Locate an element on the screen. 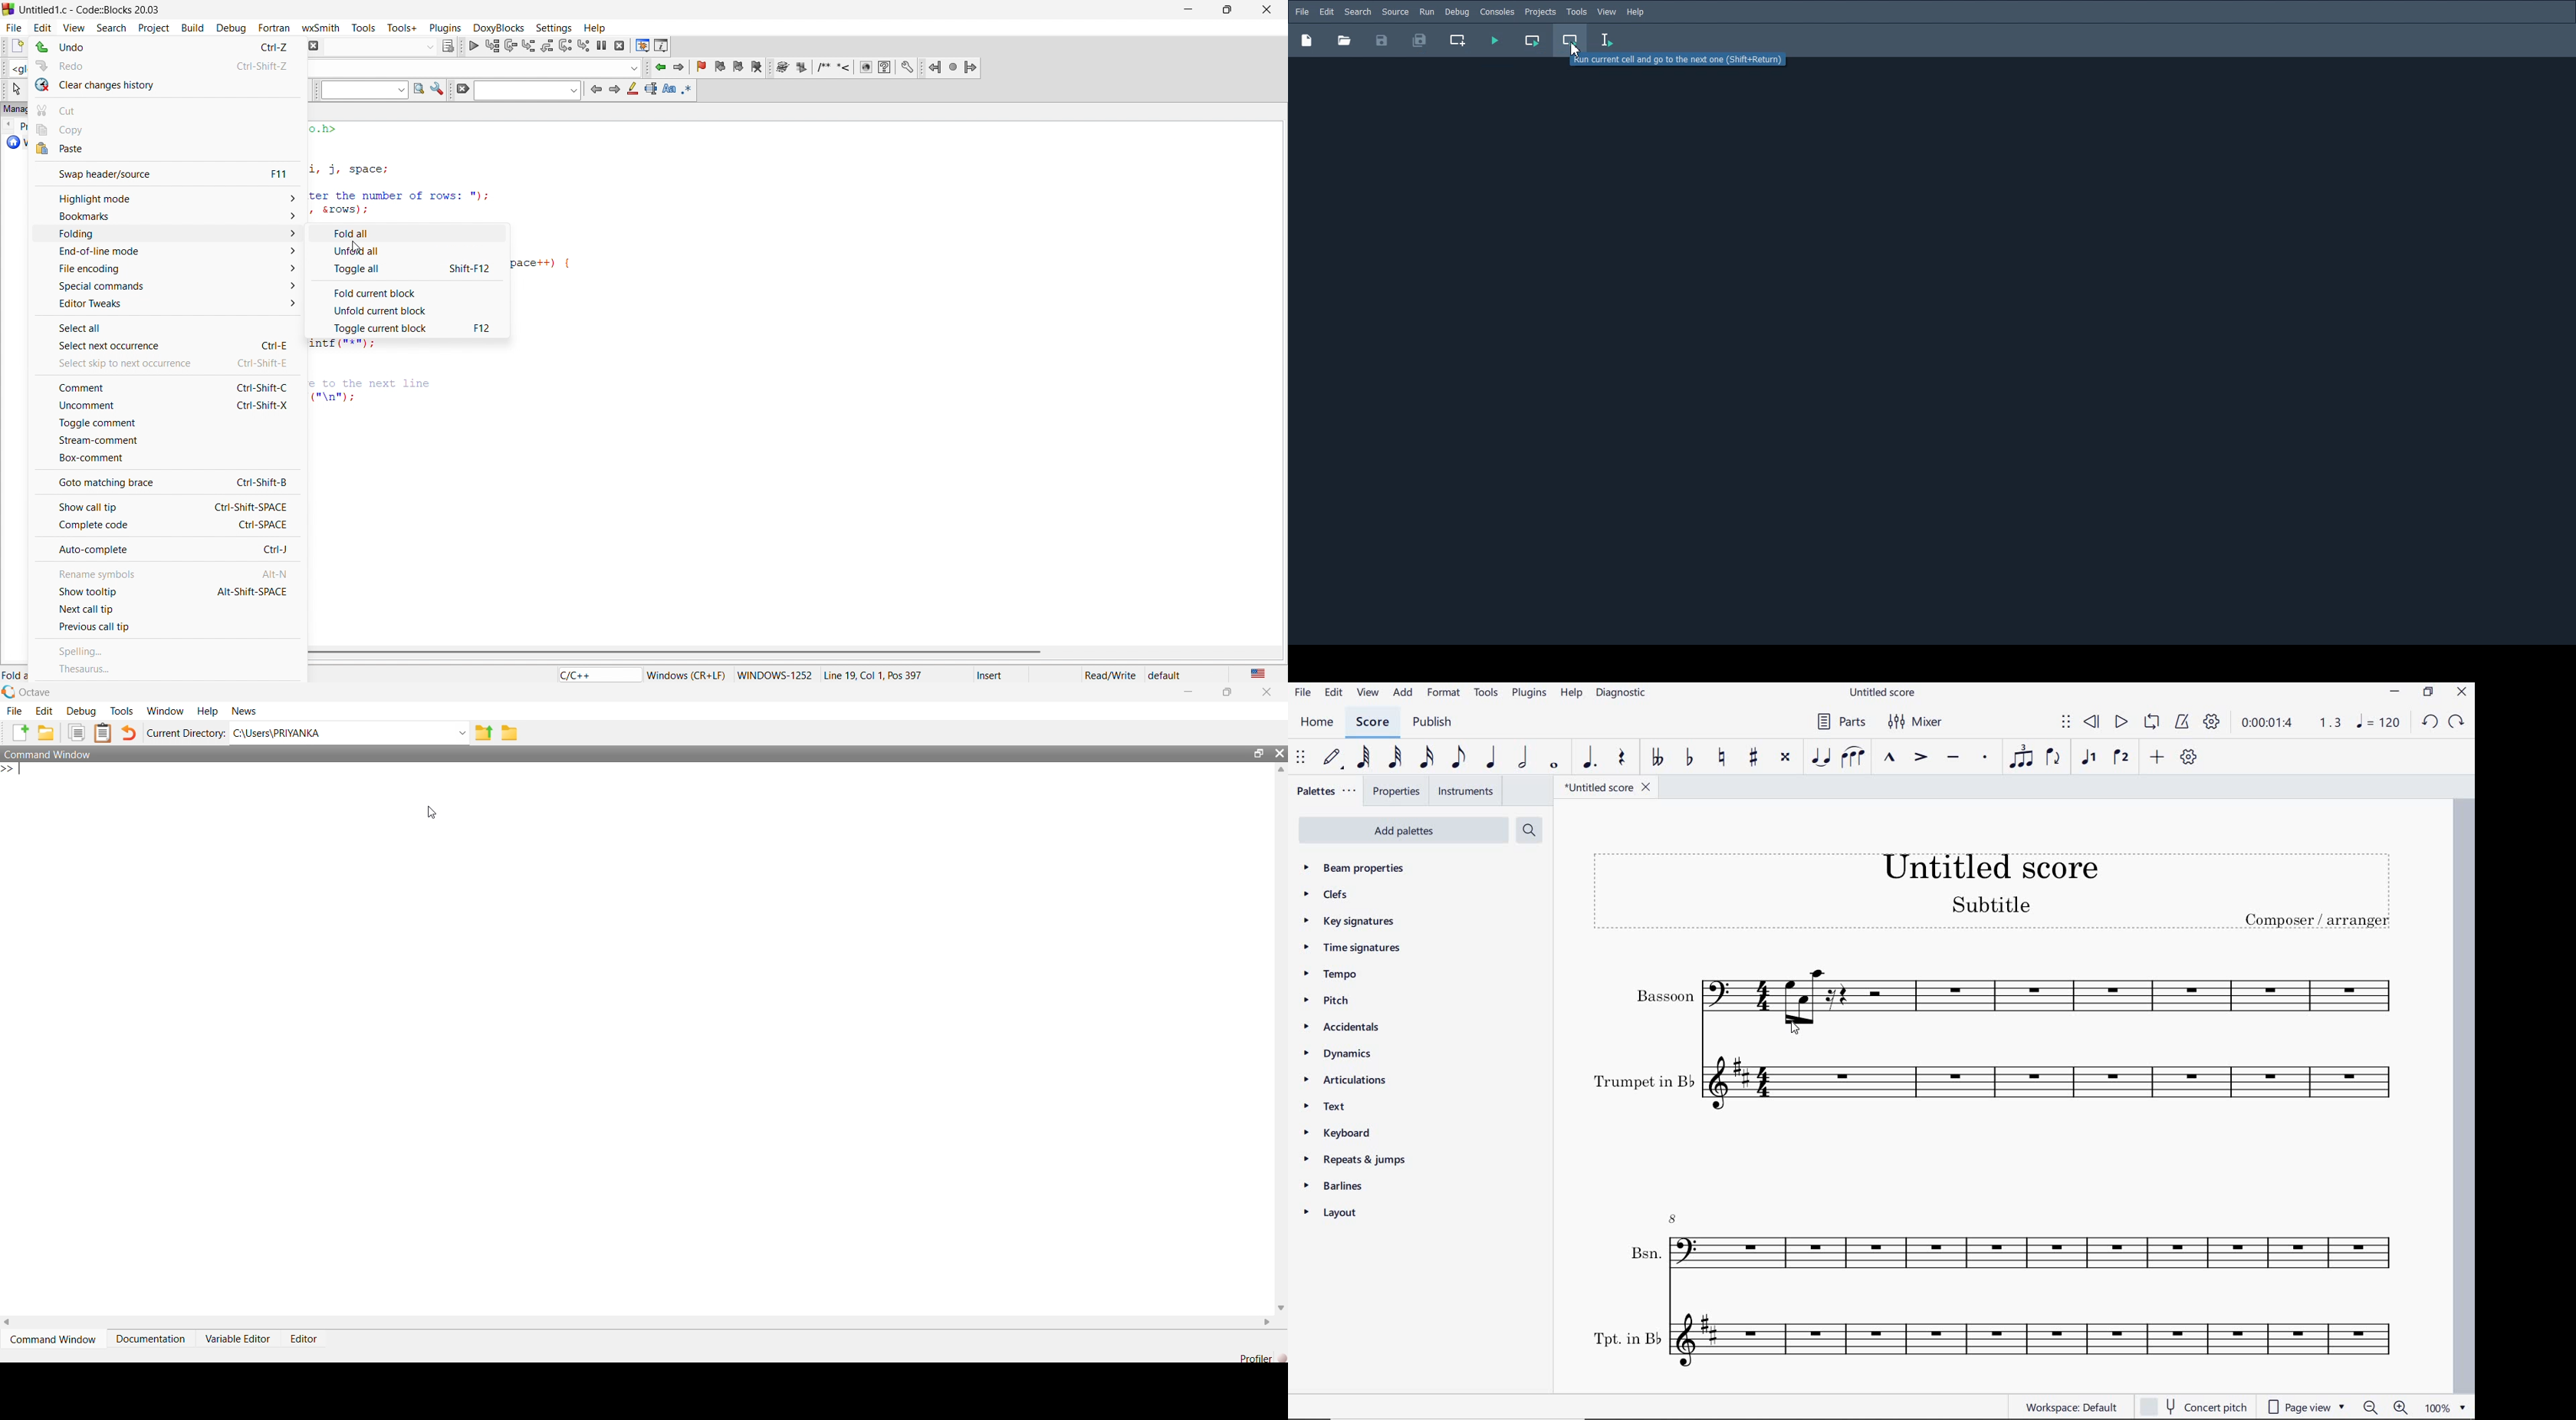 The height and width of the screenshot is (1428, 2576). toggle all is located at coordinates (410, 270).